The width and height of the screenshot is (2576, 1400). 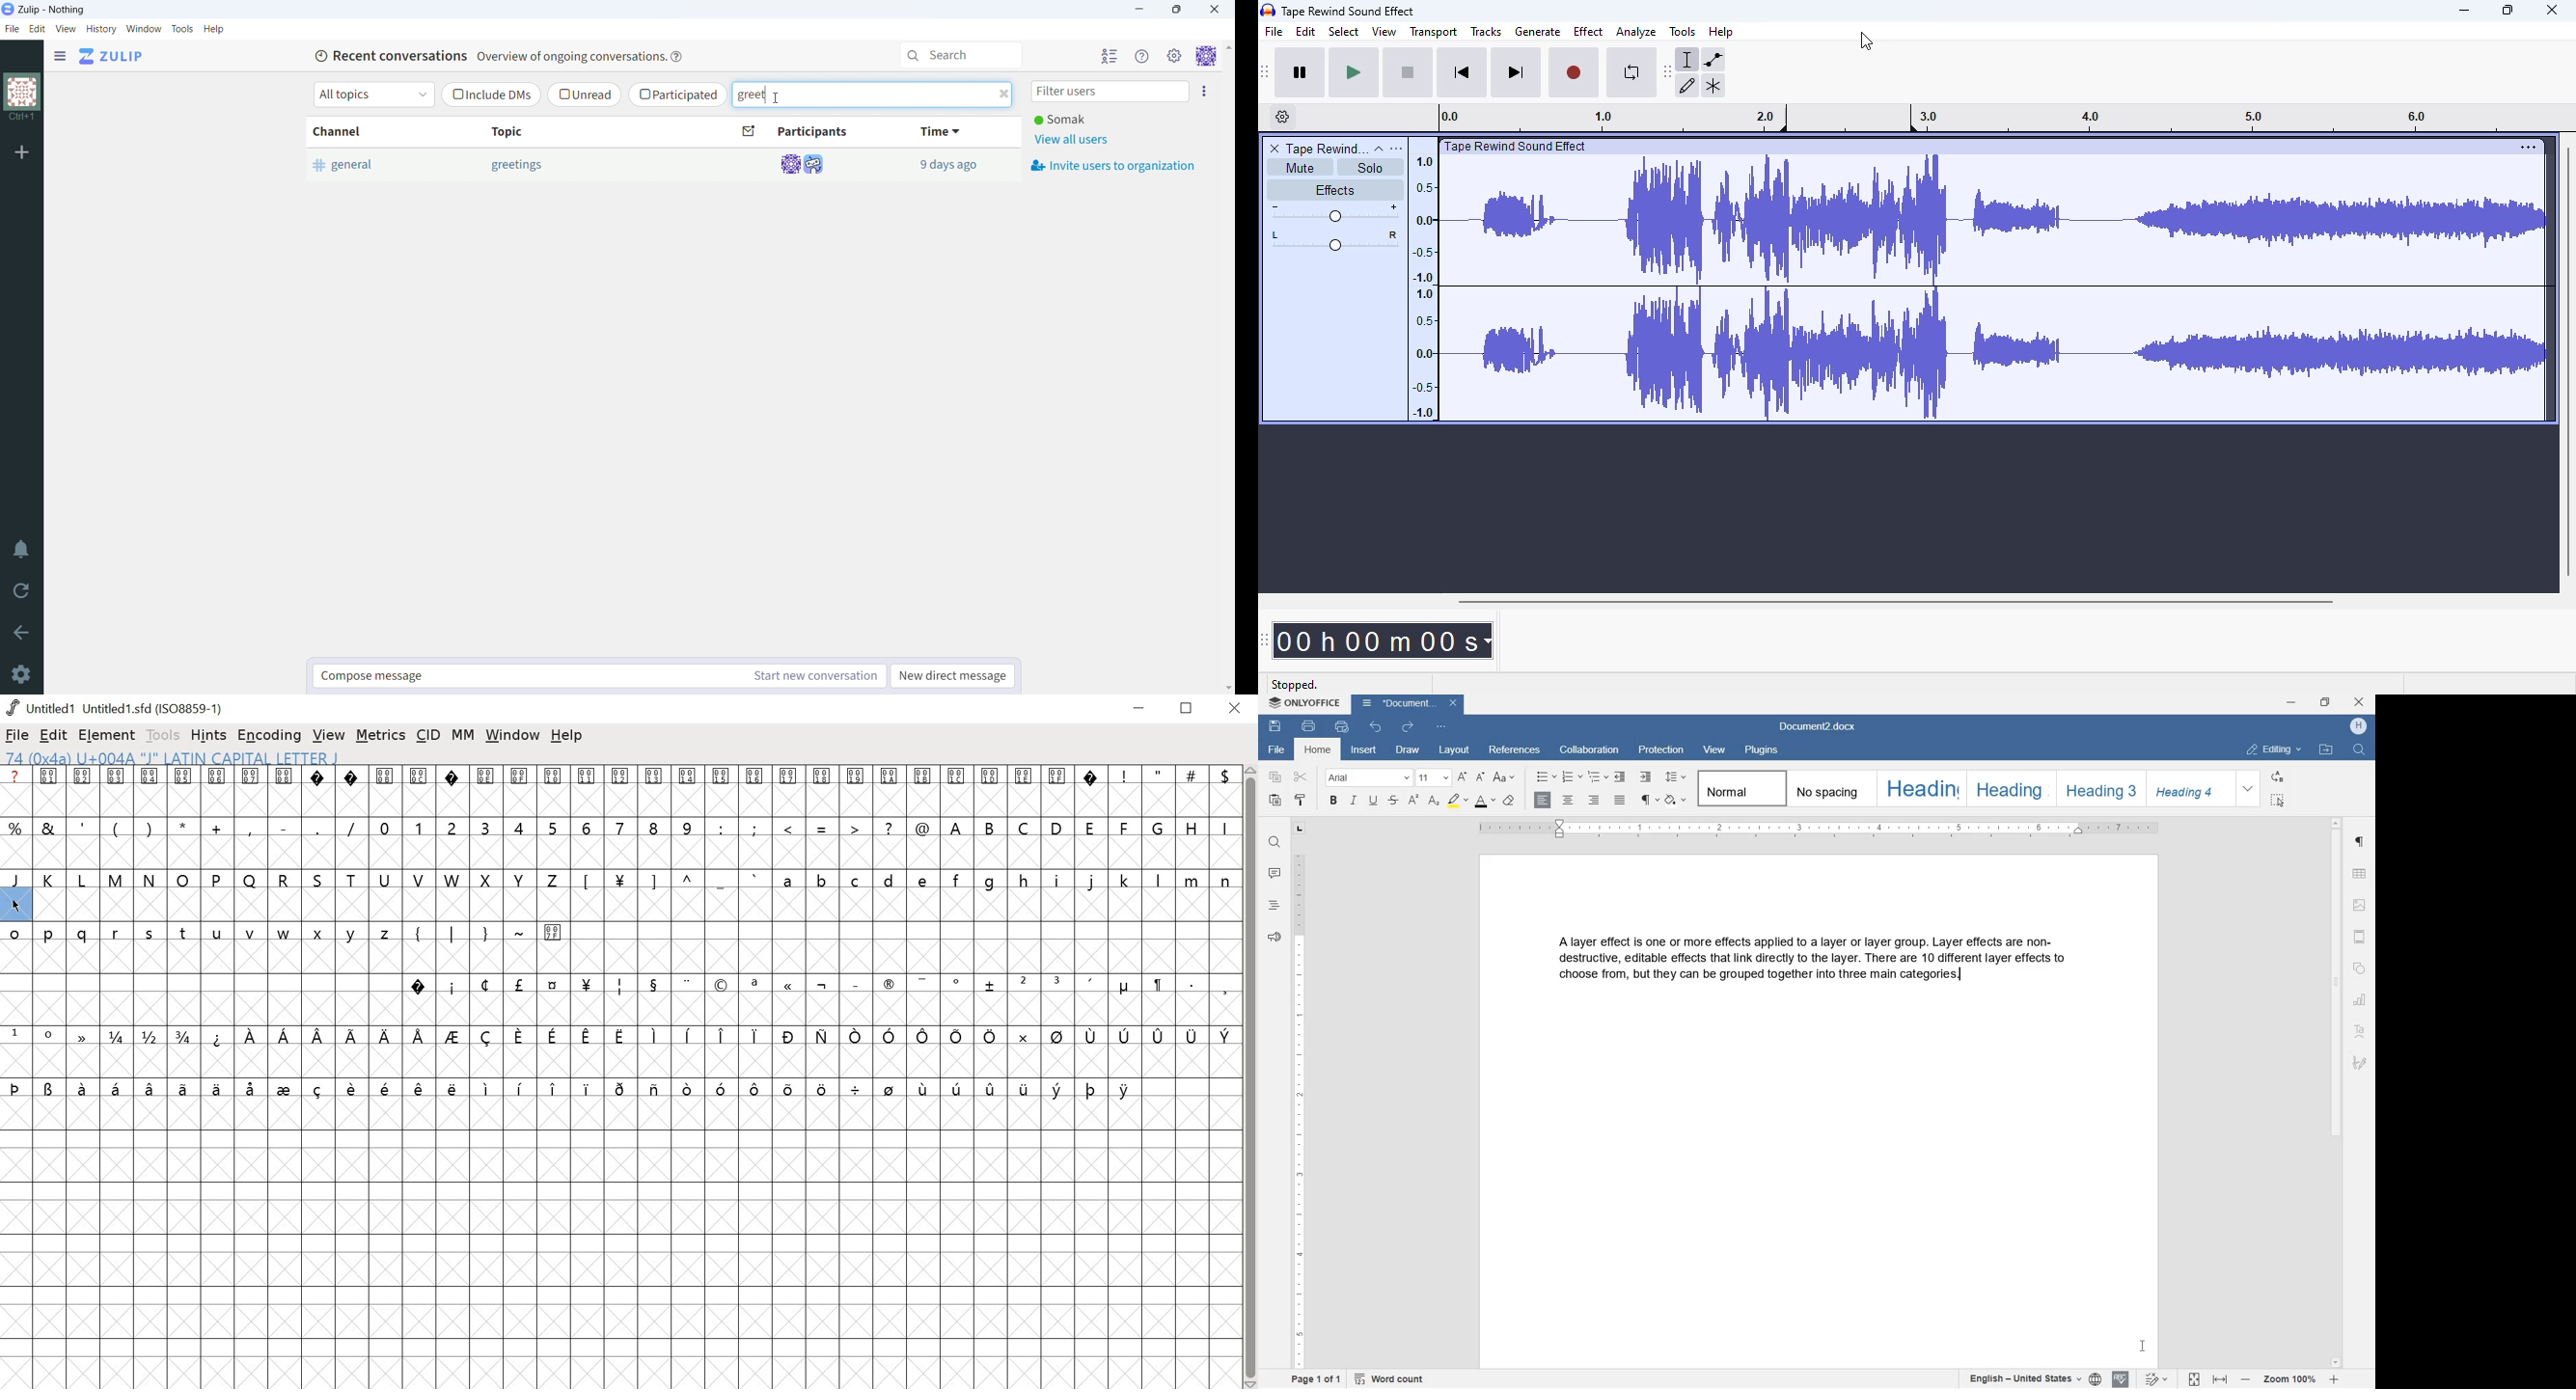 What do you see at coordinates (1690, 59) in the screenshot?
I see `selection tool` at bounding box center [1690, 59].